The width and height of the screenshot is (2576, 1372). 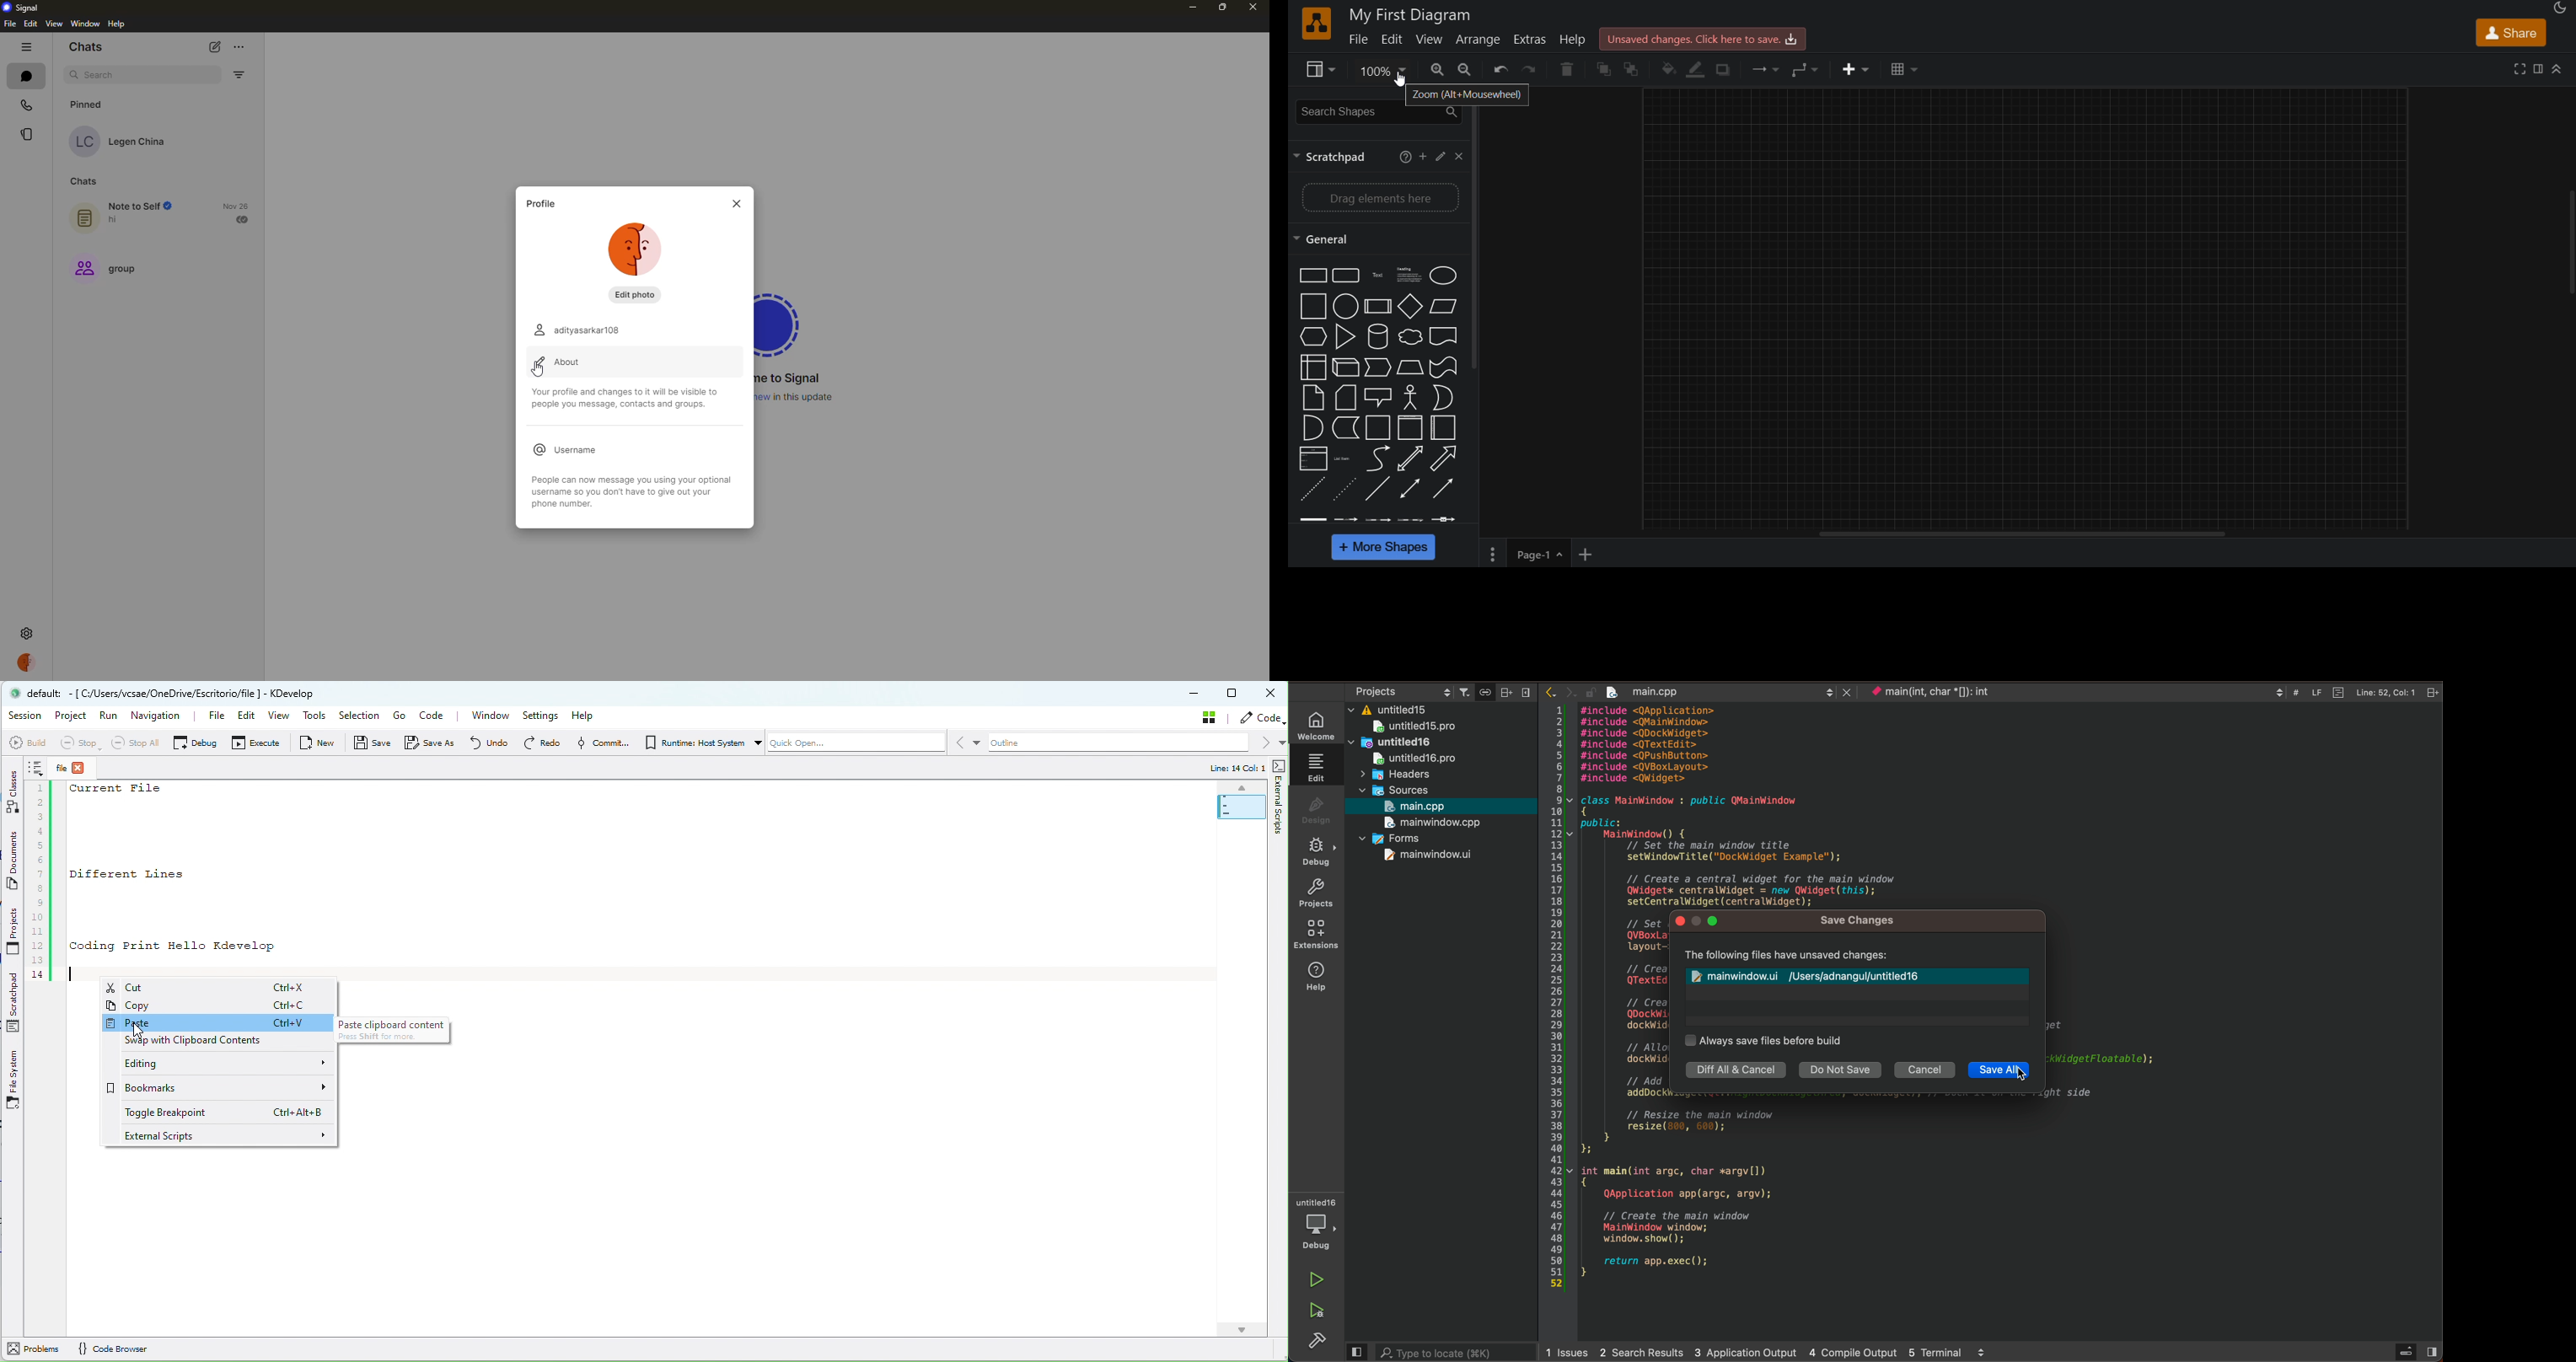 I want to click on shadow, so click(x=1733, y=69).